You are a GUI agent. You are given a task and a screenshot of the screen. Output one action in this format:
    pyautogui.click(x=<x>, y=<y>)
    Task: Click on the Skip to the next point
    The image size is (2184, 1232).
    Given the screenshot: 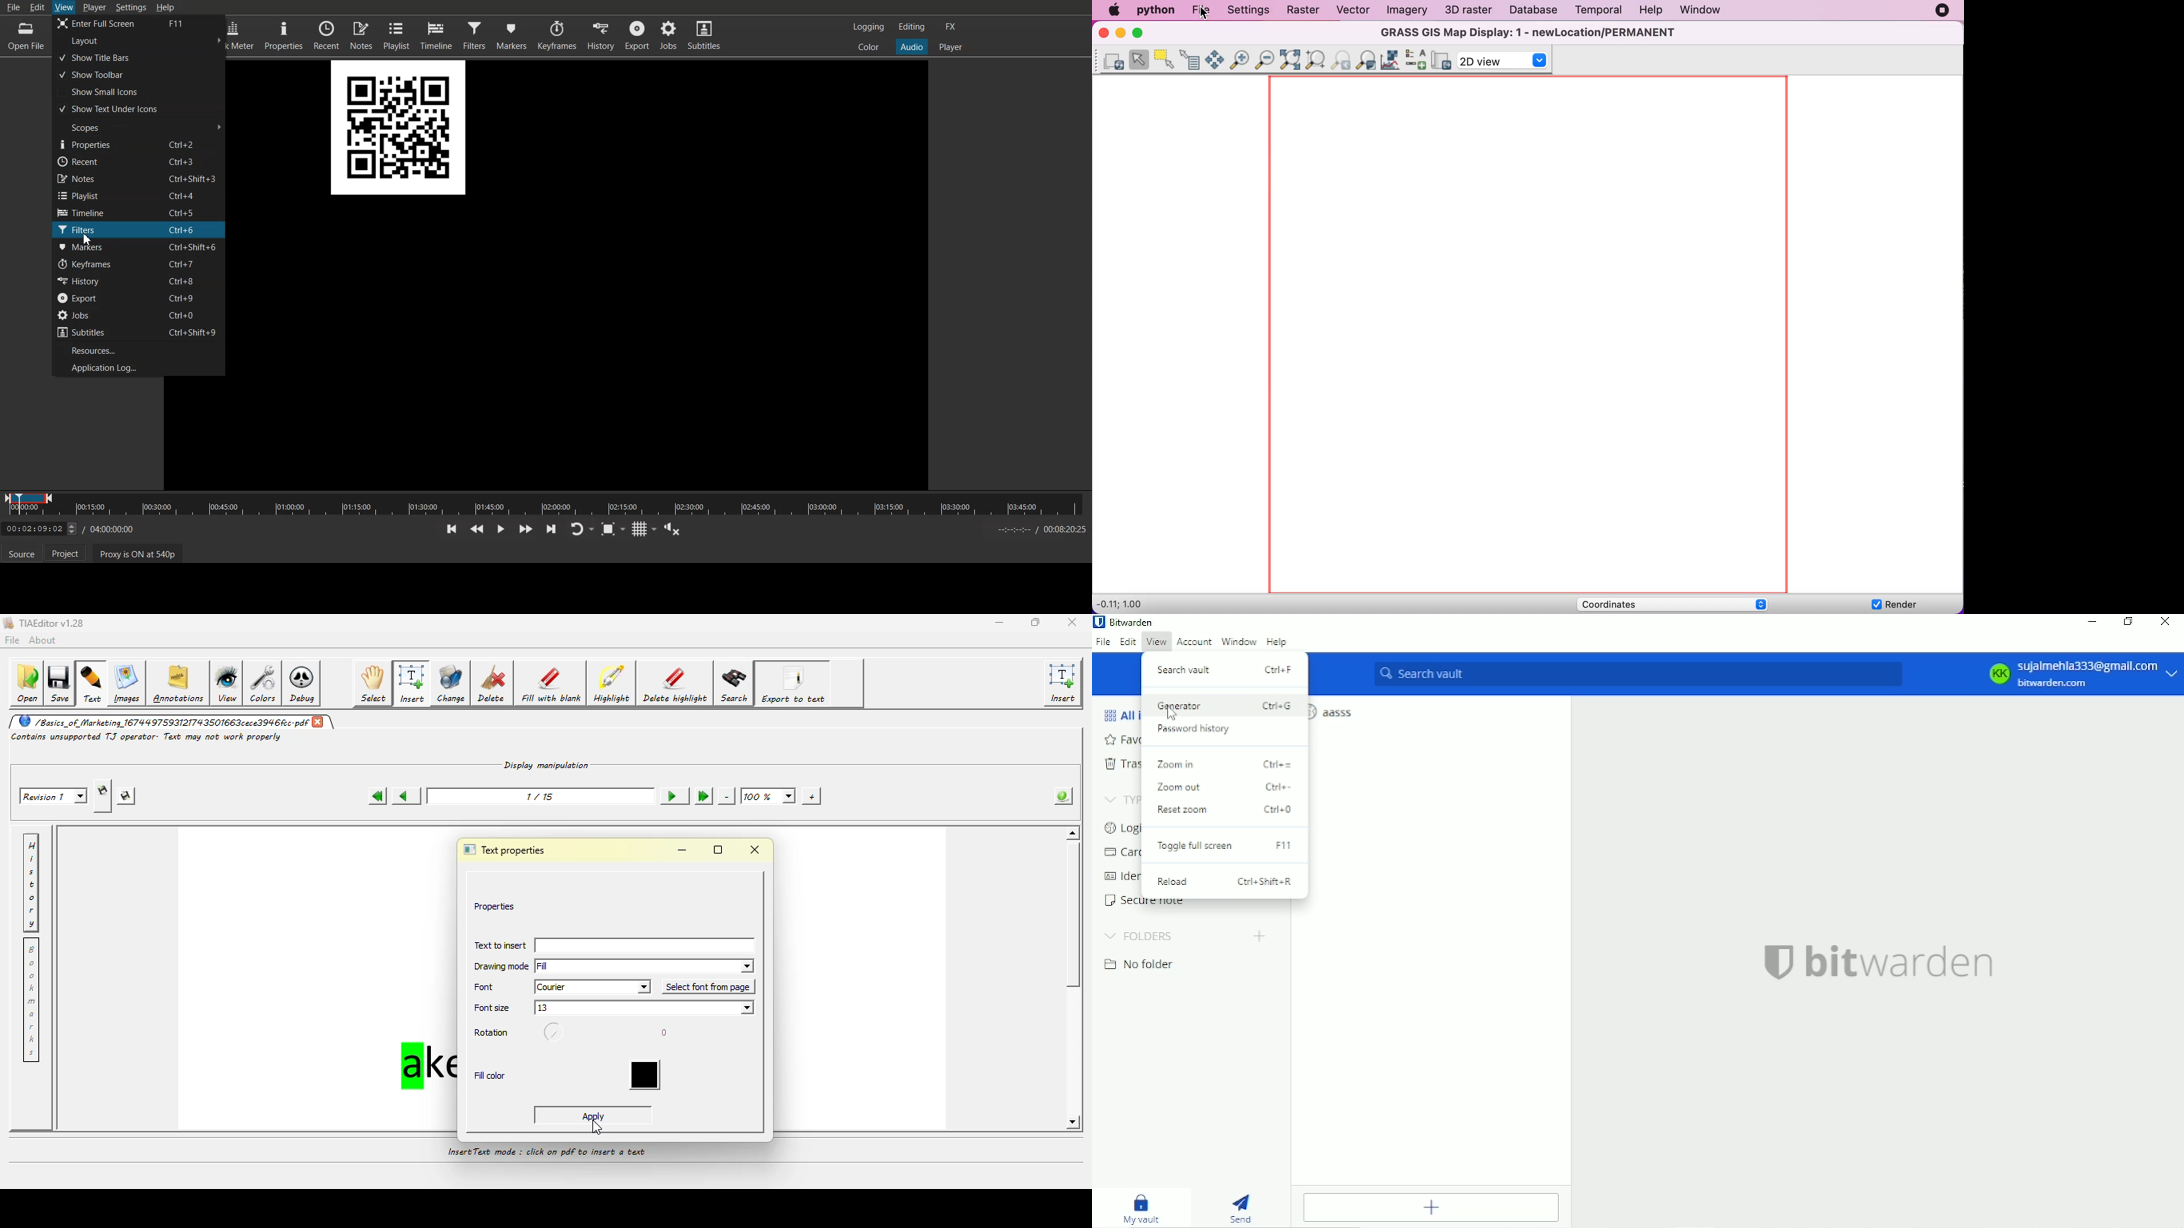 What is the action you would take?
    pyautogui.click(x=551, y=530)
    